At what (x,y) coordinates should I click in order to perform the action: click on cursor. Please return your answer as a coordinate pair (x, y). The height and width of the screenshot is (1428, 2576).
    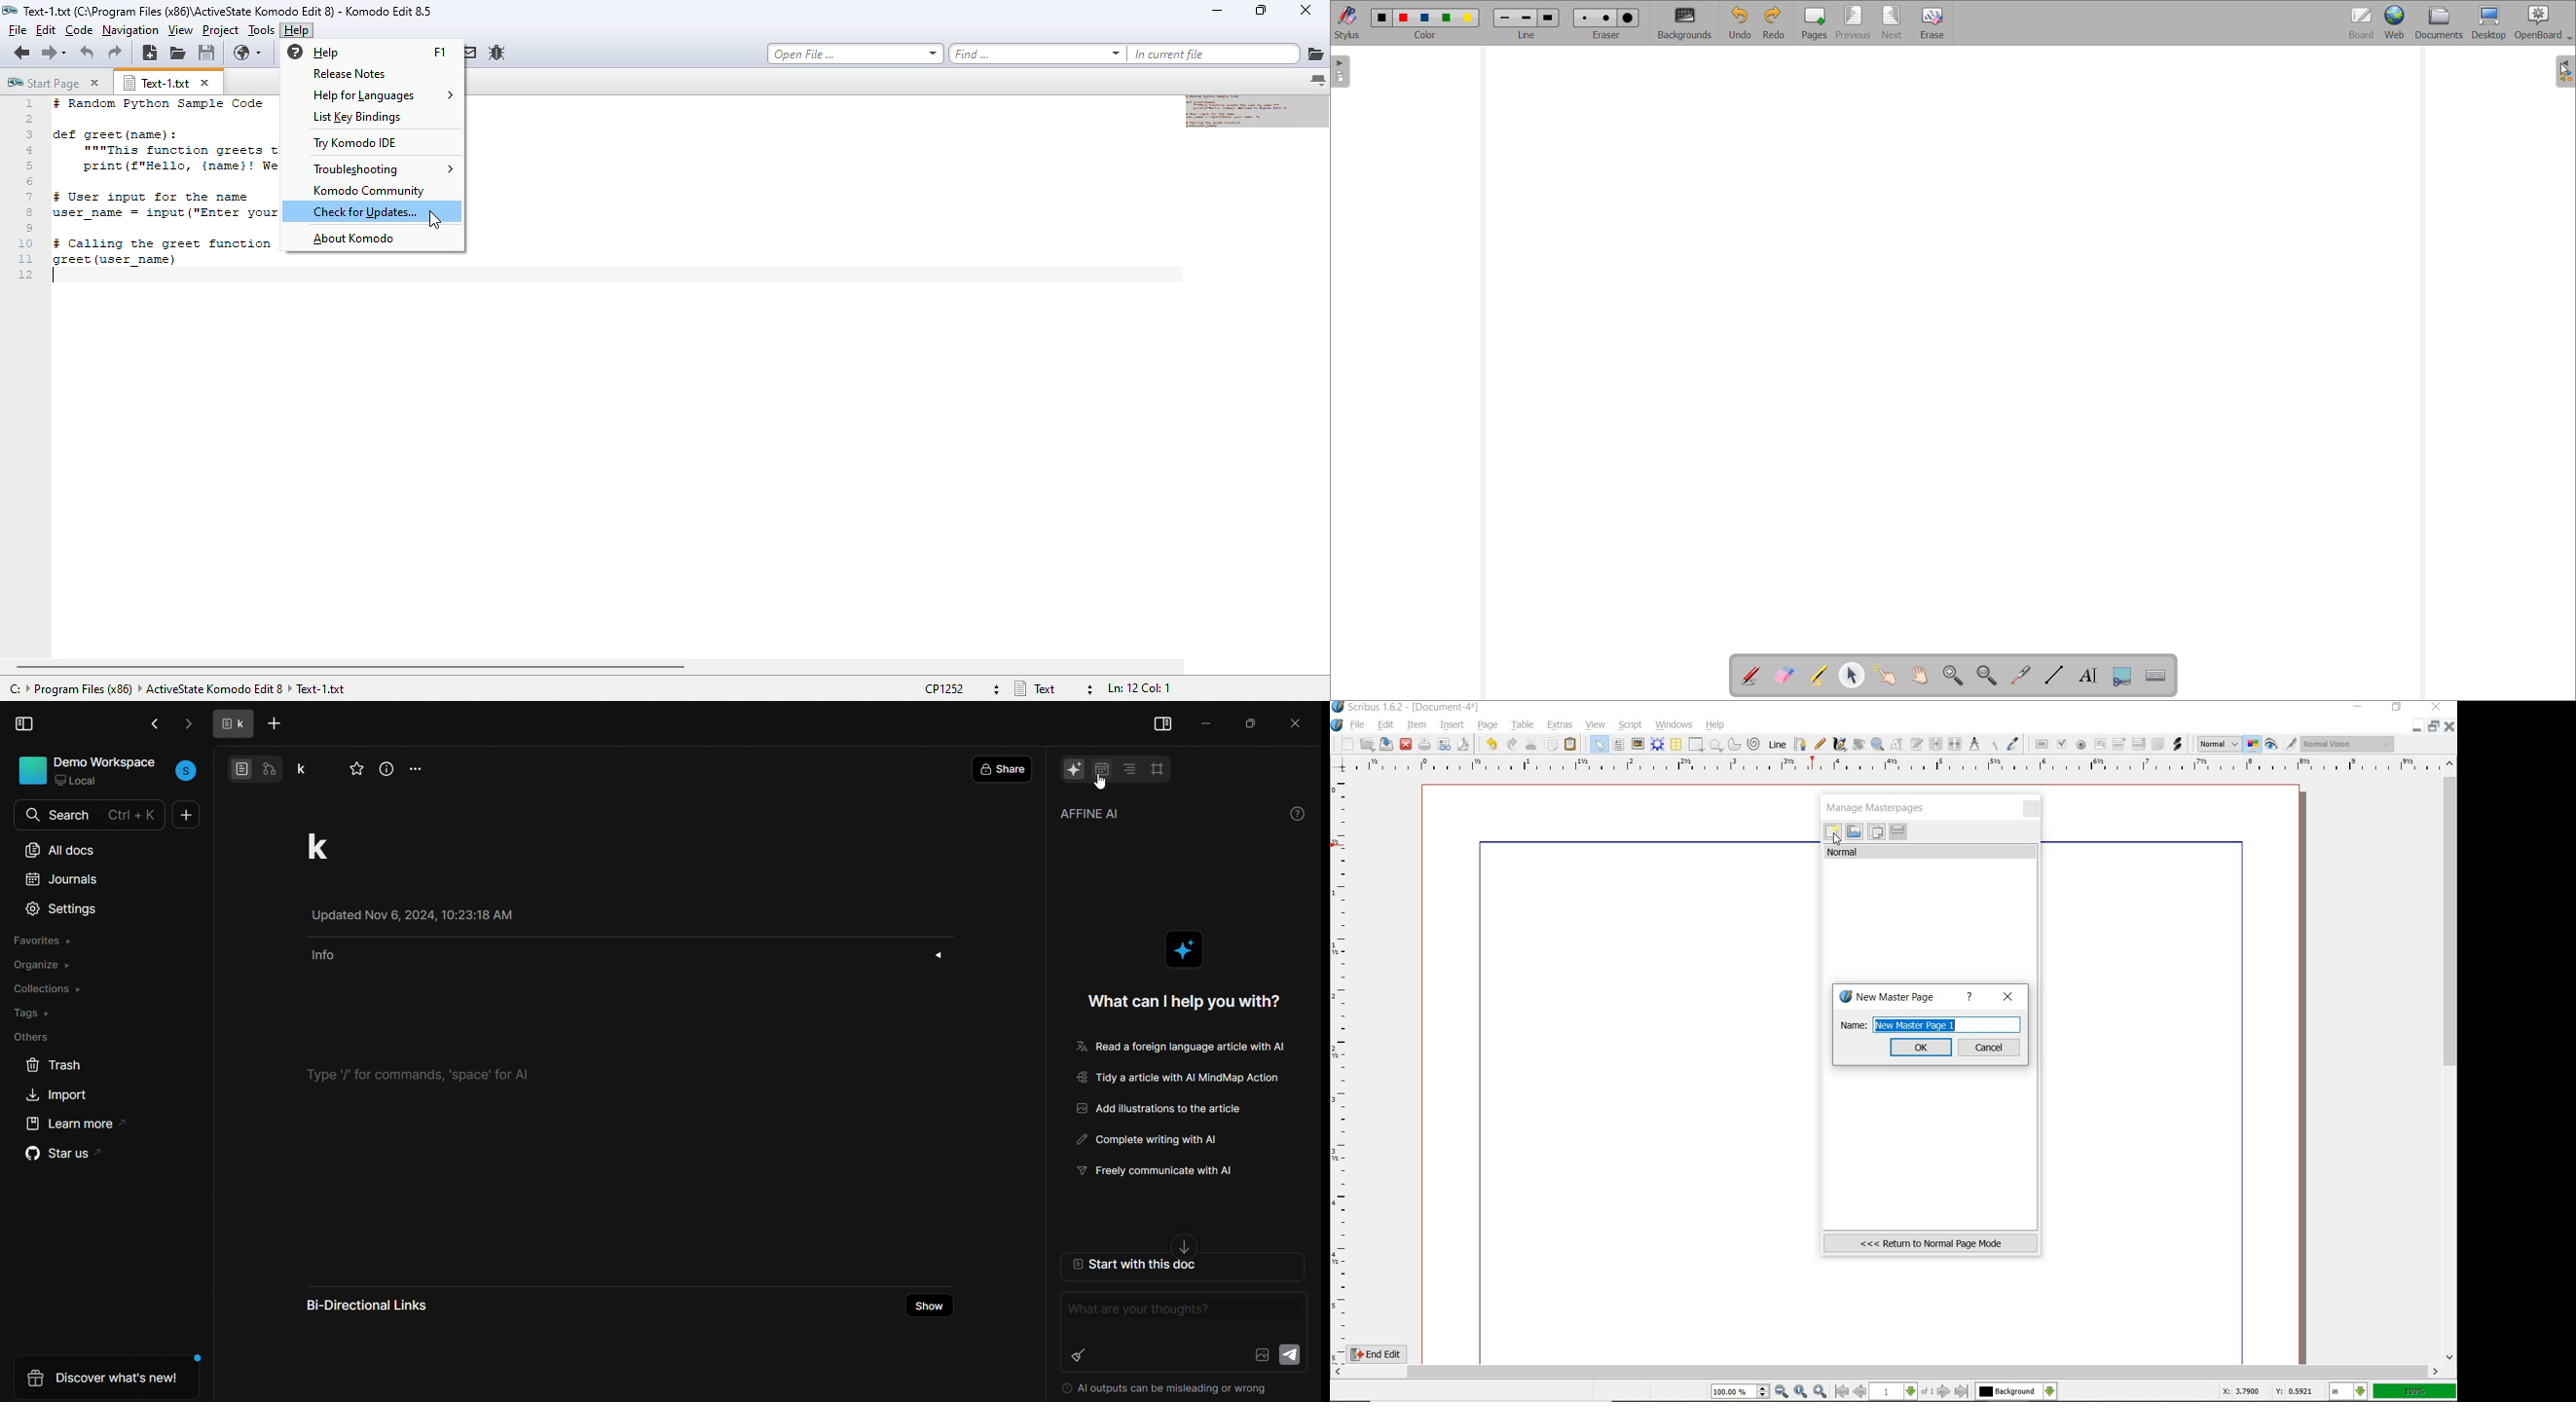
    Looking at the image, I should click on (1107, 784).